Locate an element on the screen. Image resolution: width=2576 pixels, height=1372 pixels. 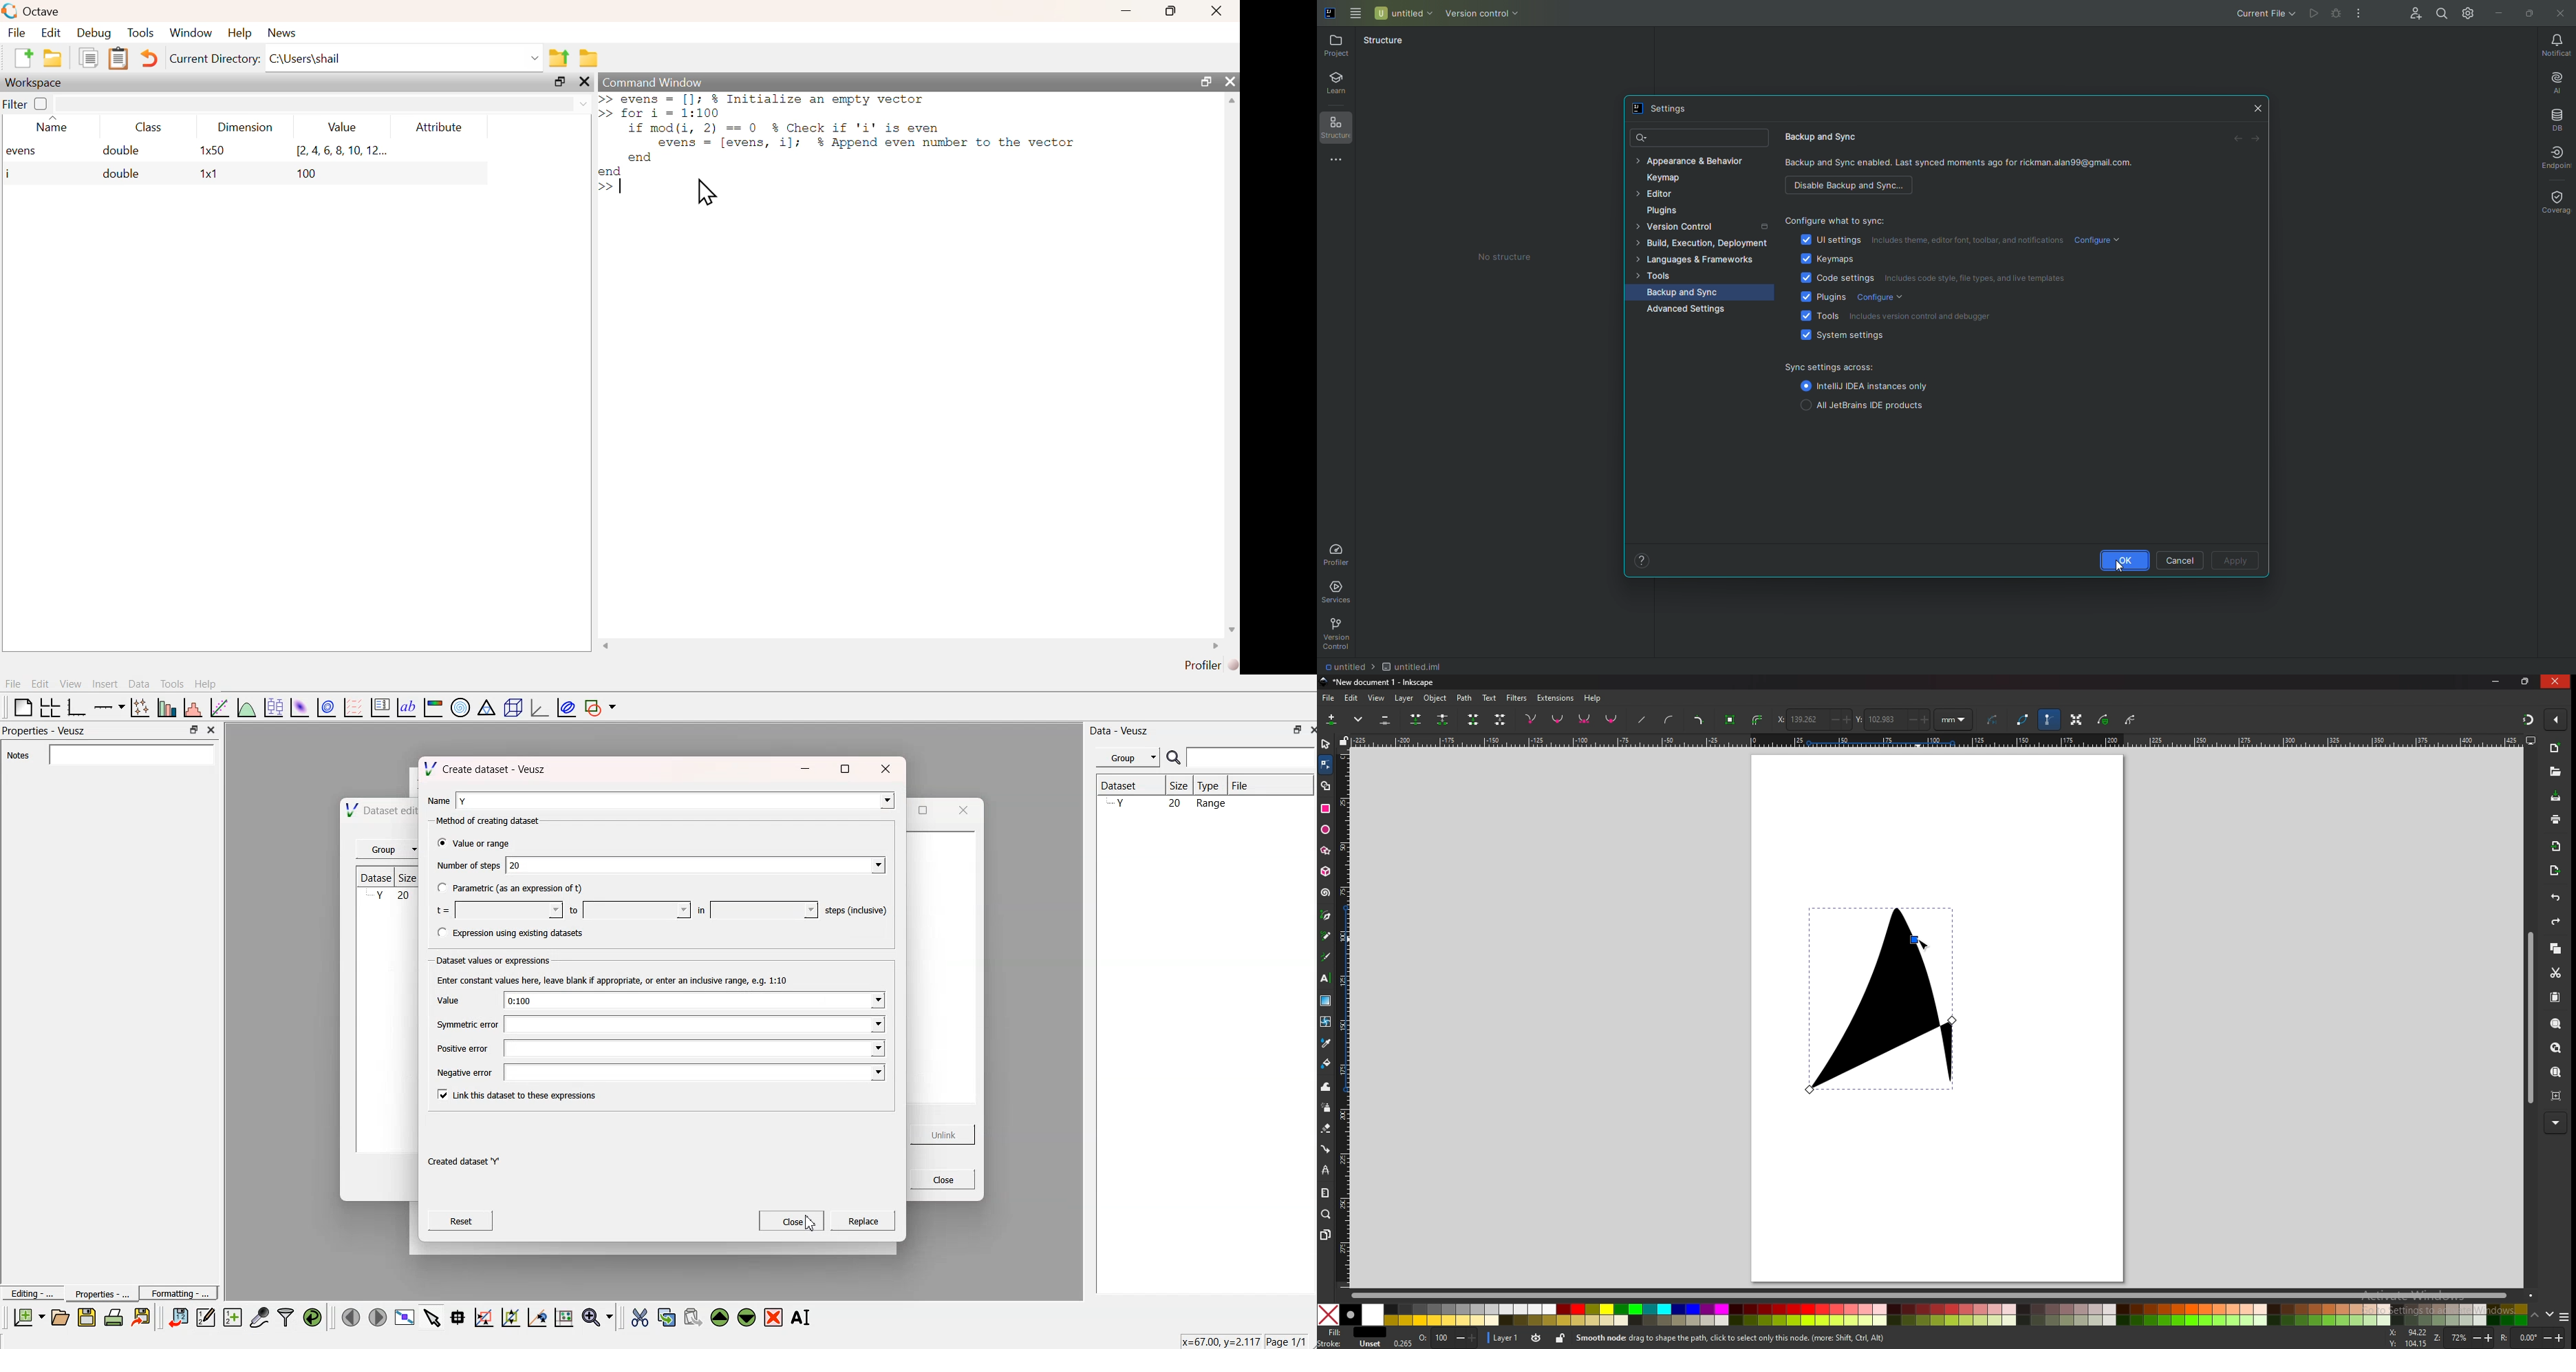
Backup and Sync is located at coordinates (1690, 292).